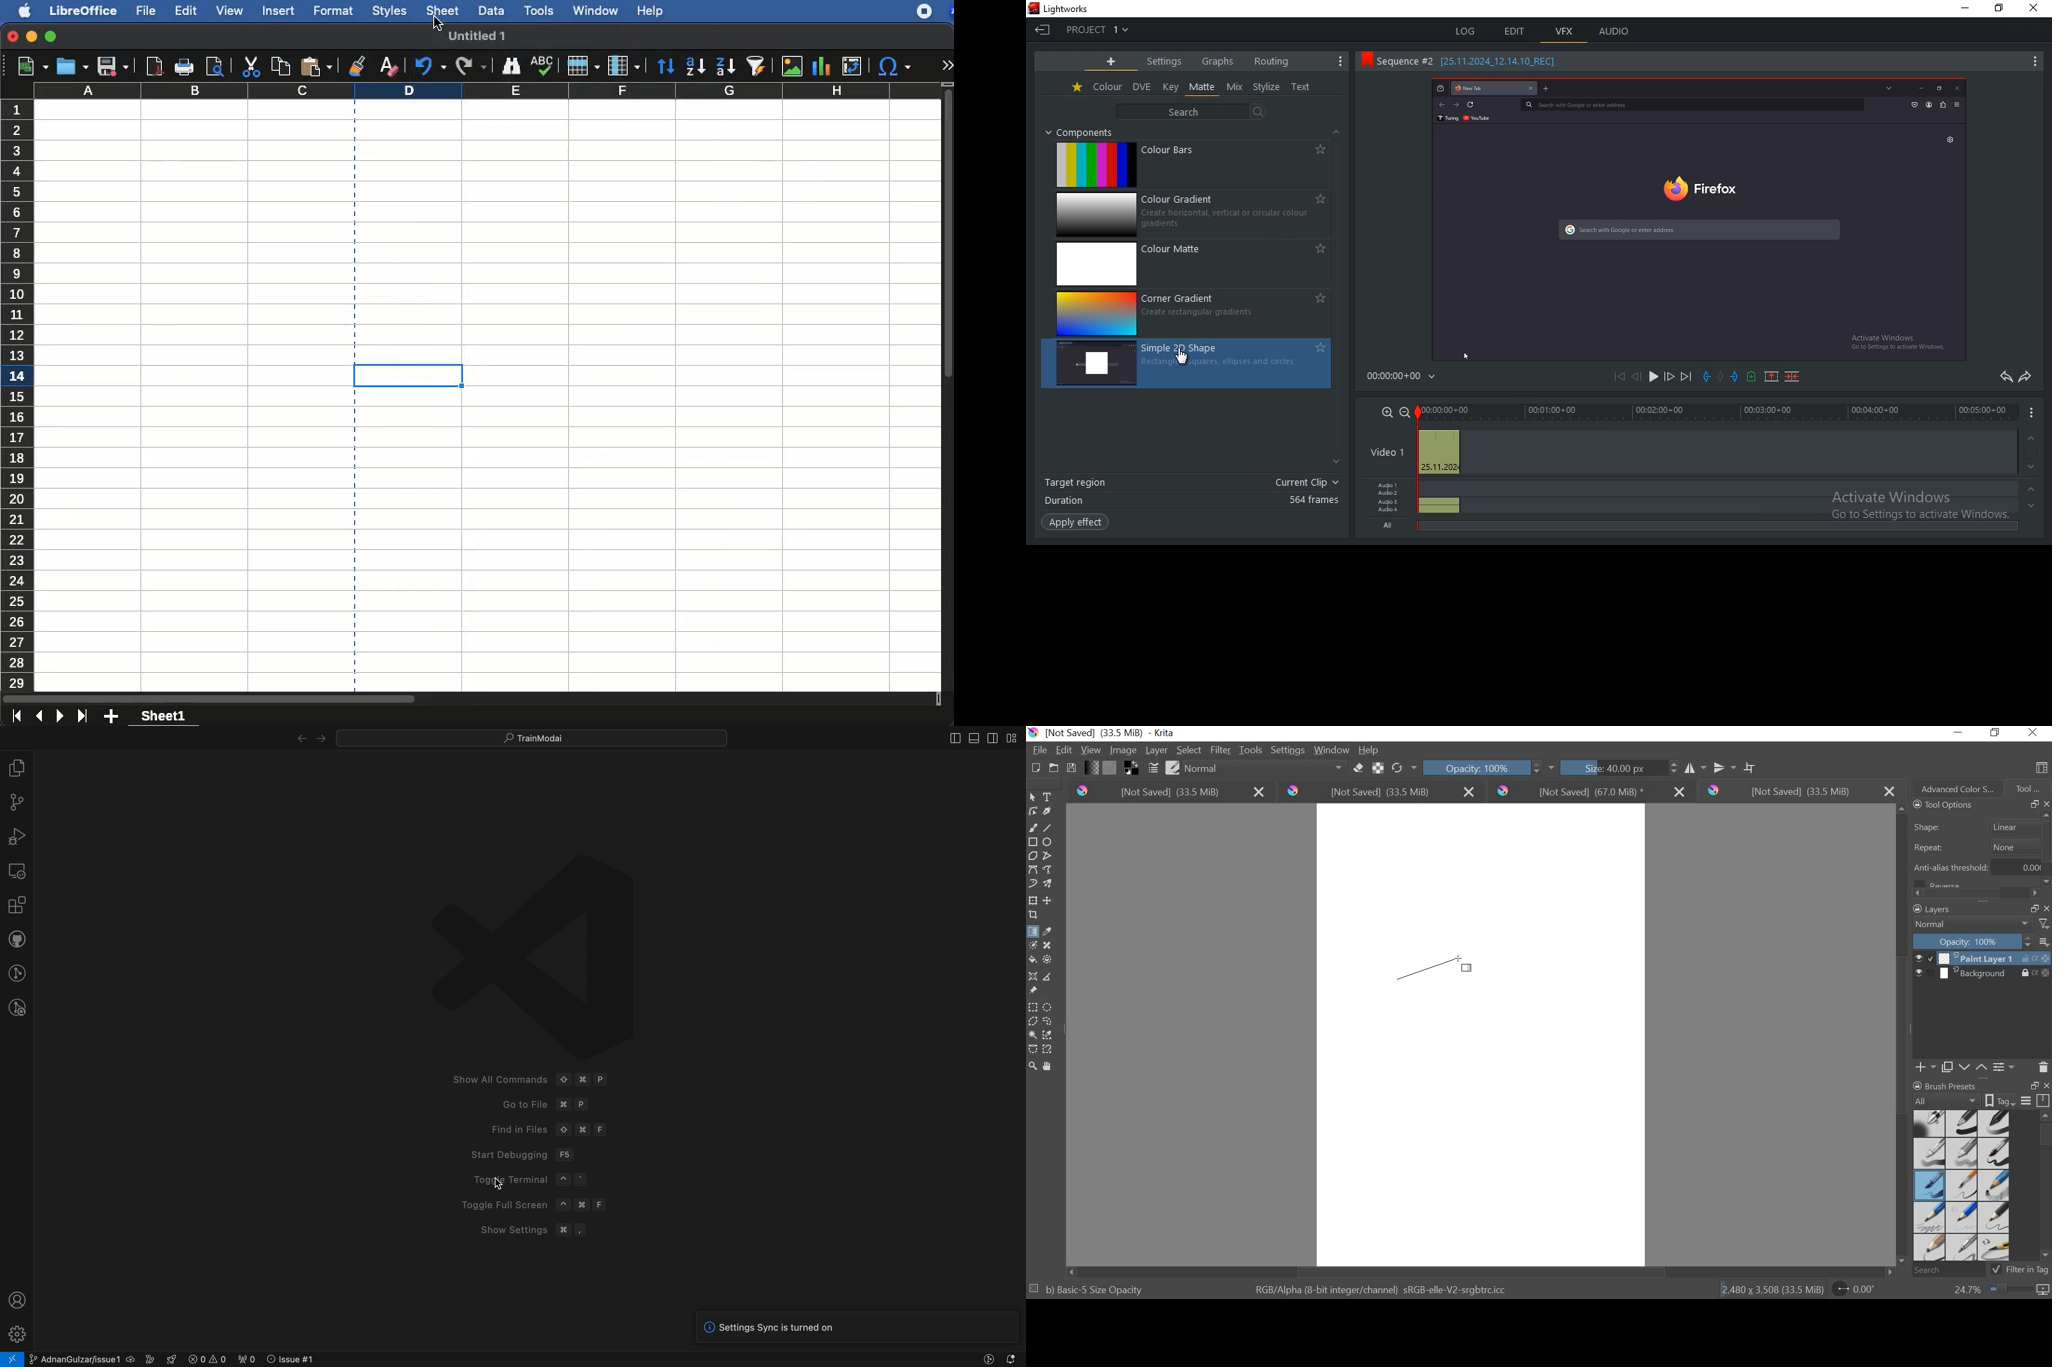 This screenshot has width=2072, height=1372. I want to click on git, so click(16, 802).